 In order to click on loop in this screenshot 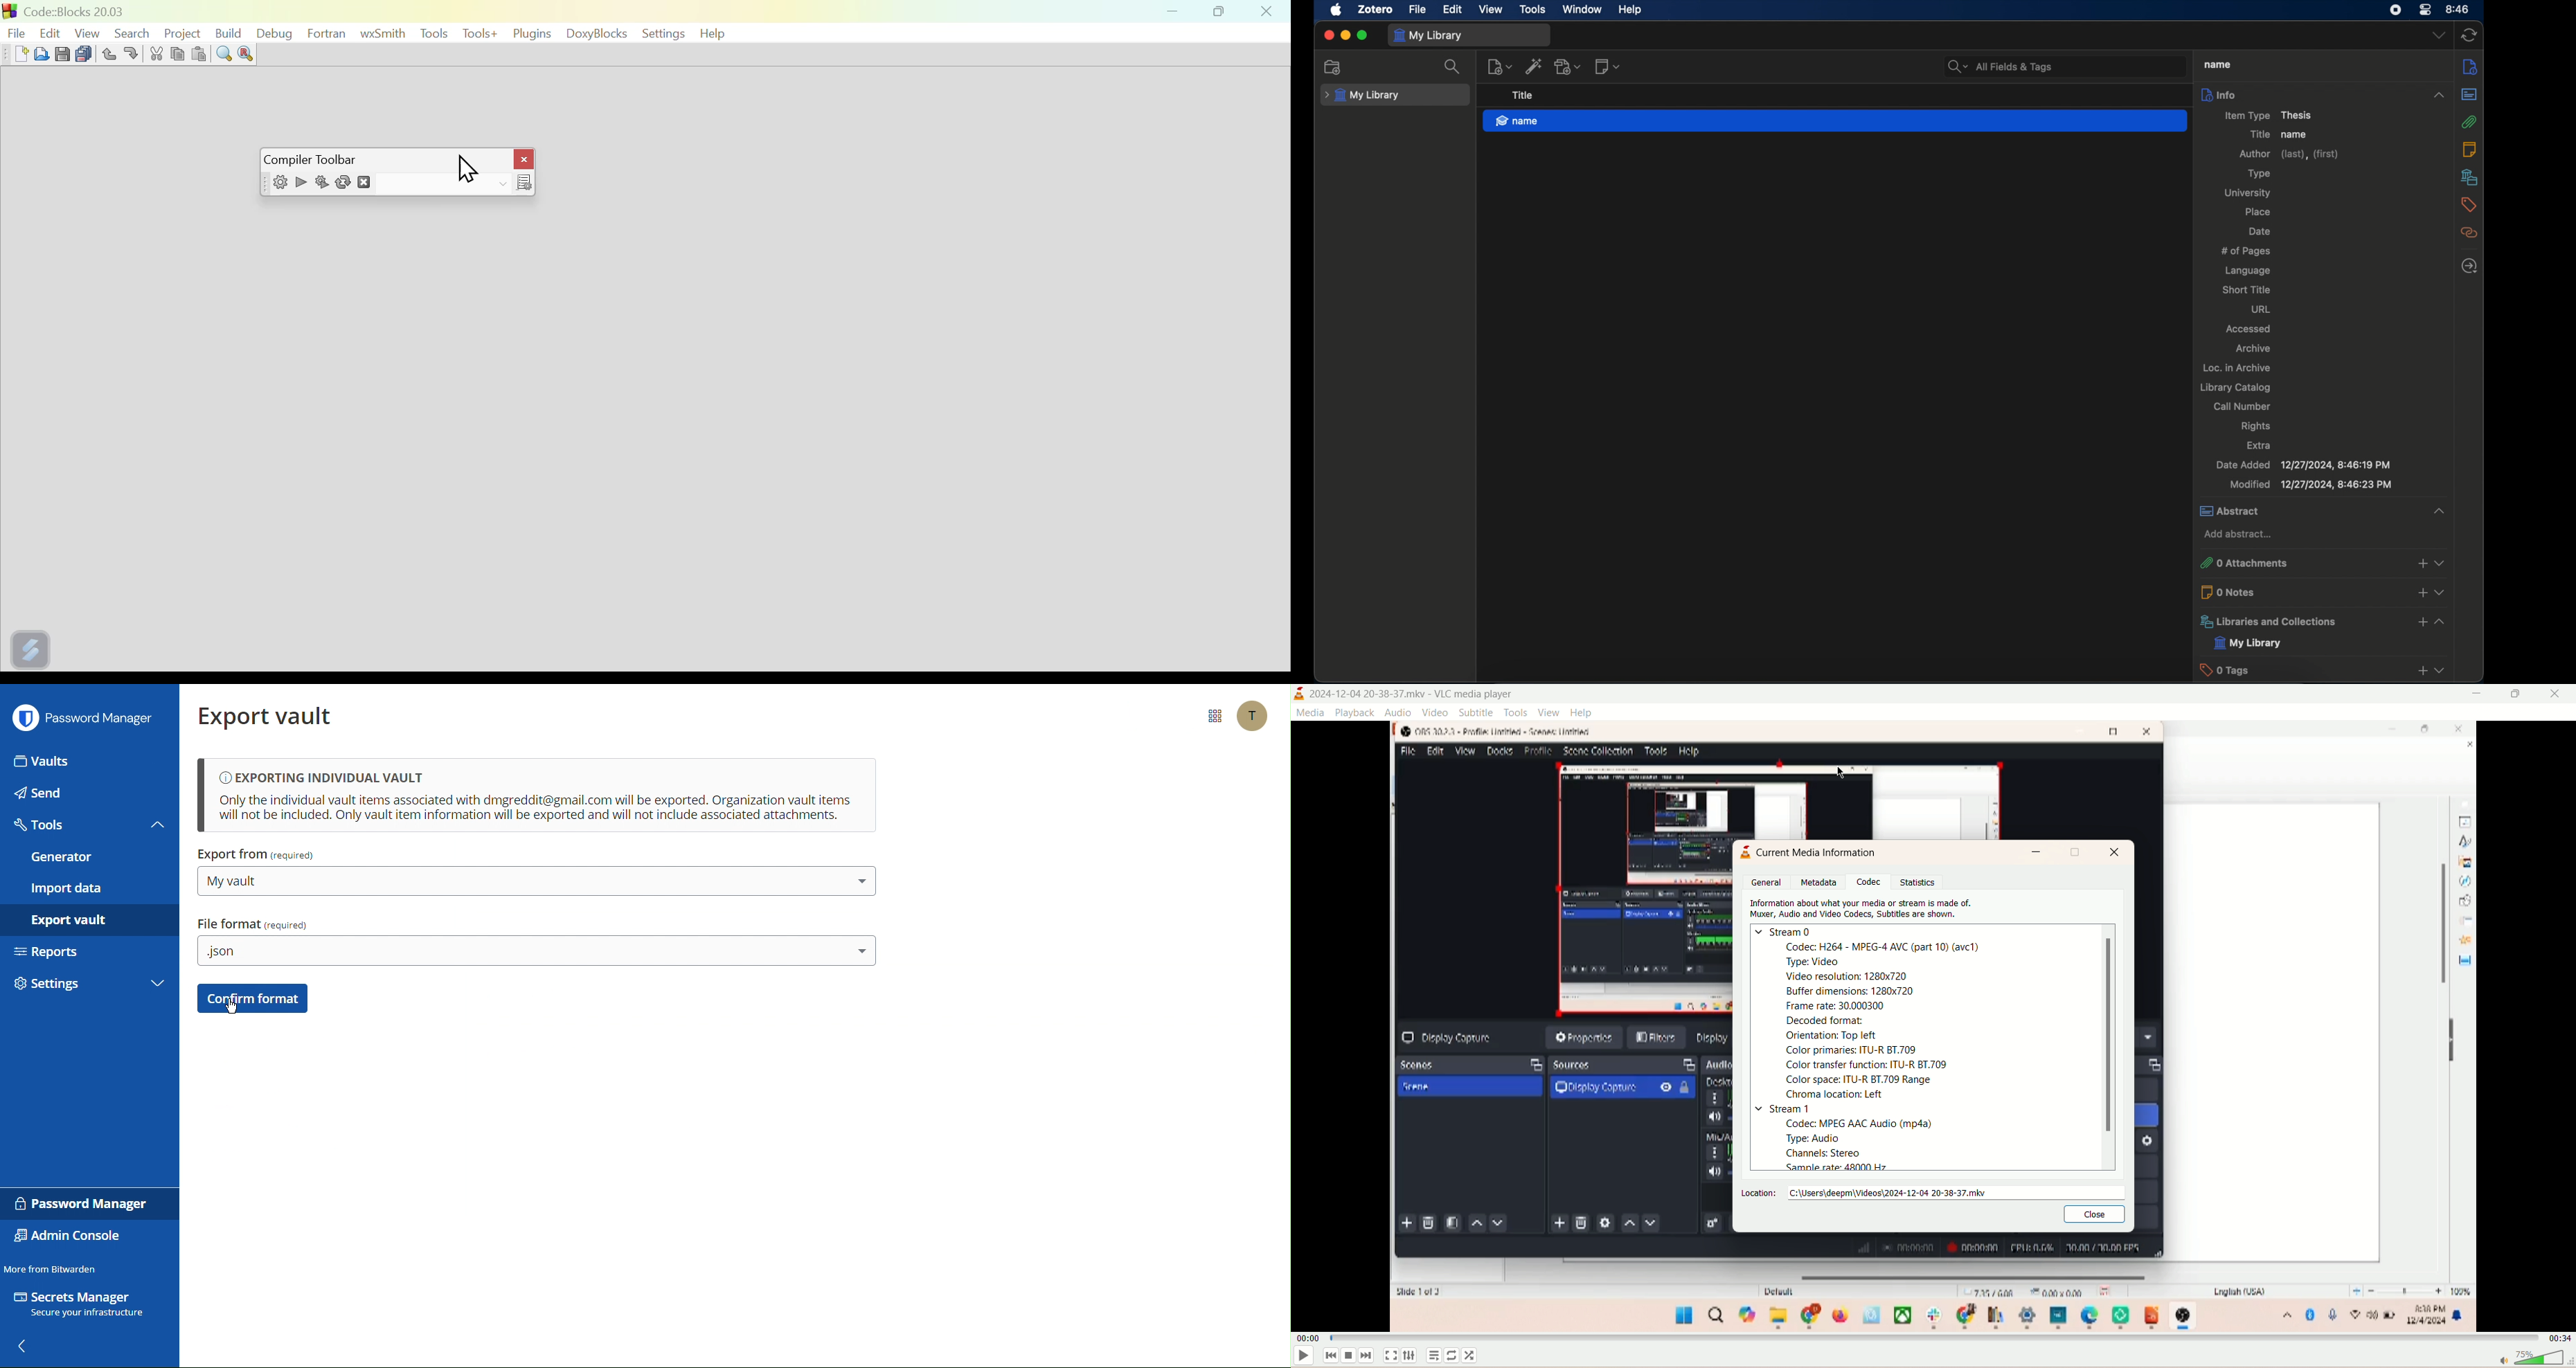, I will do `click(1457, 1355)`.